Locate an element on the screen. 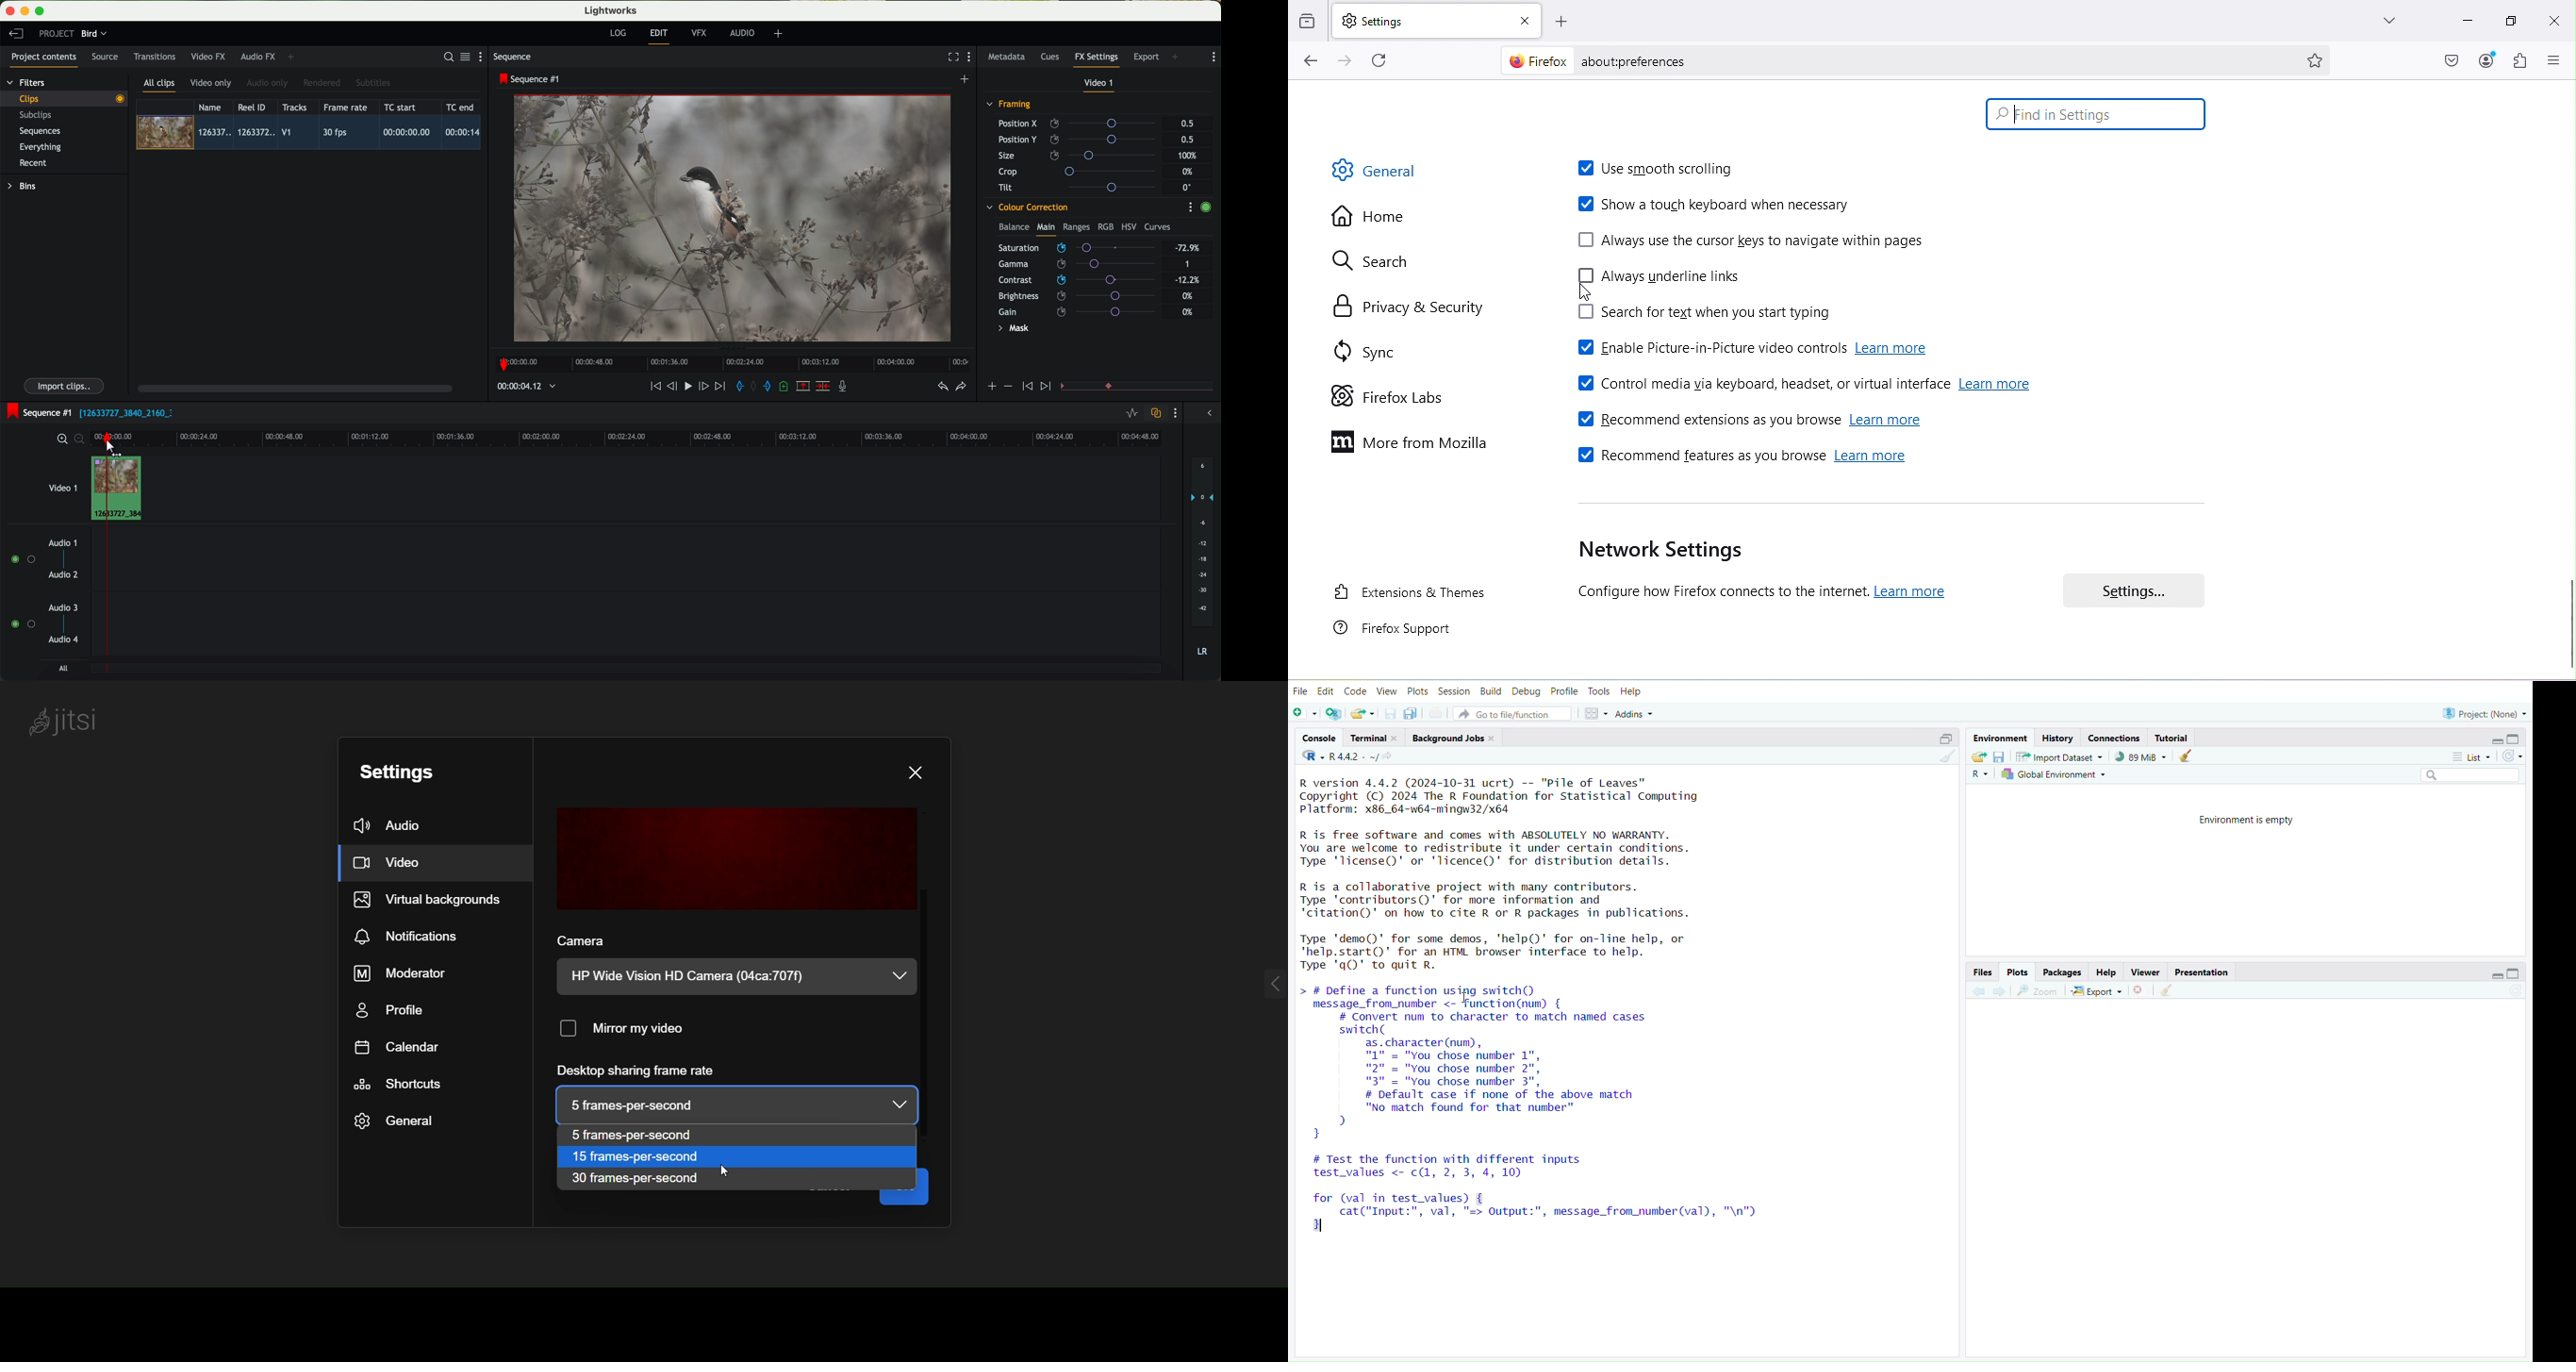 The width and height of the screenshot is (2576, 1372). move up is located at coordinates (2568, 85).